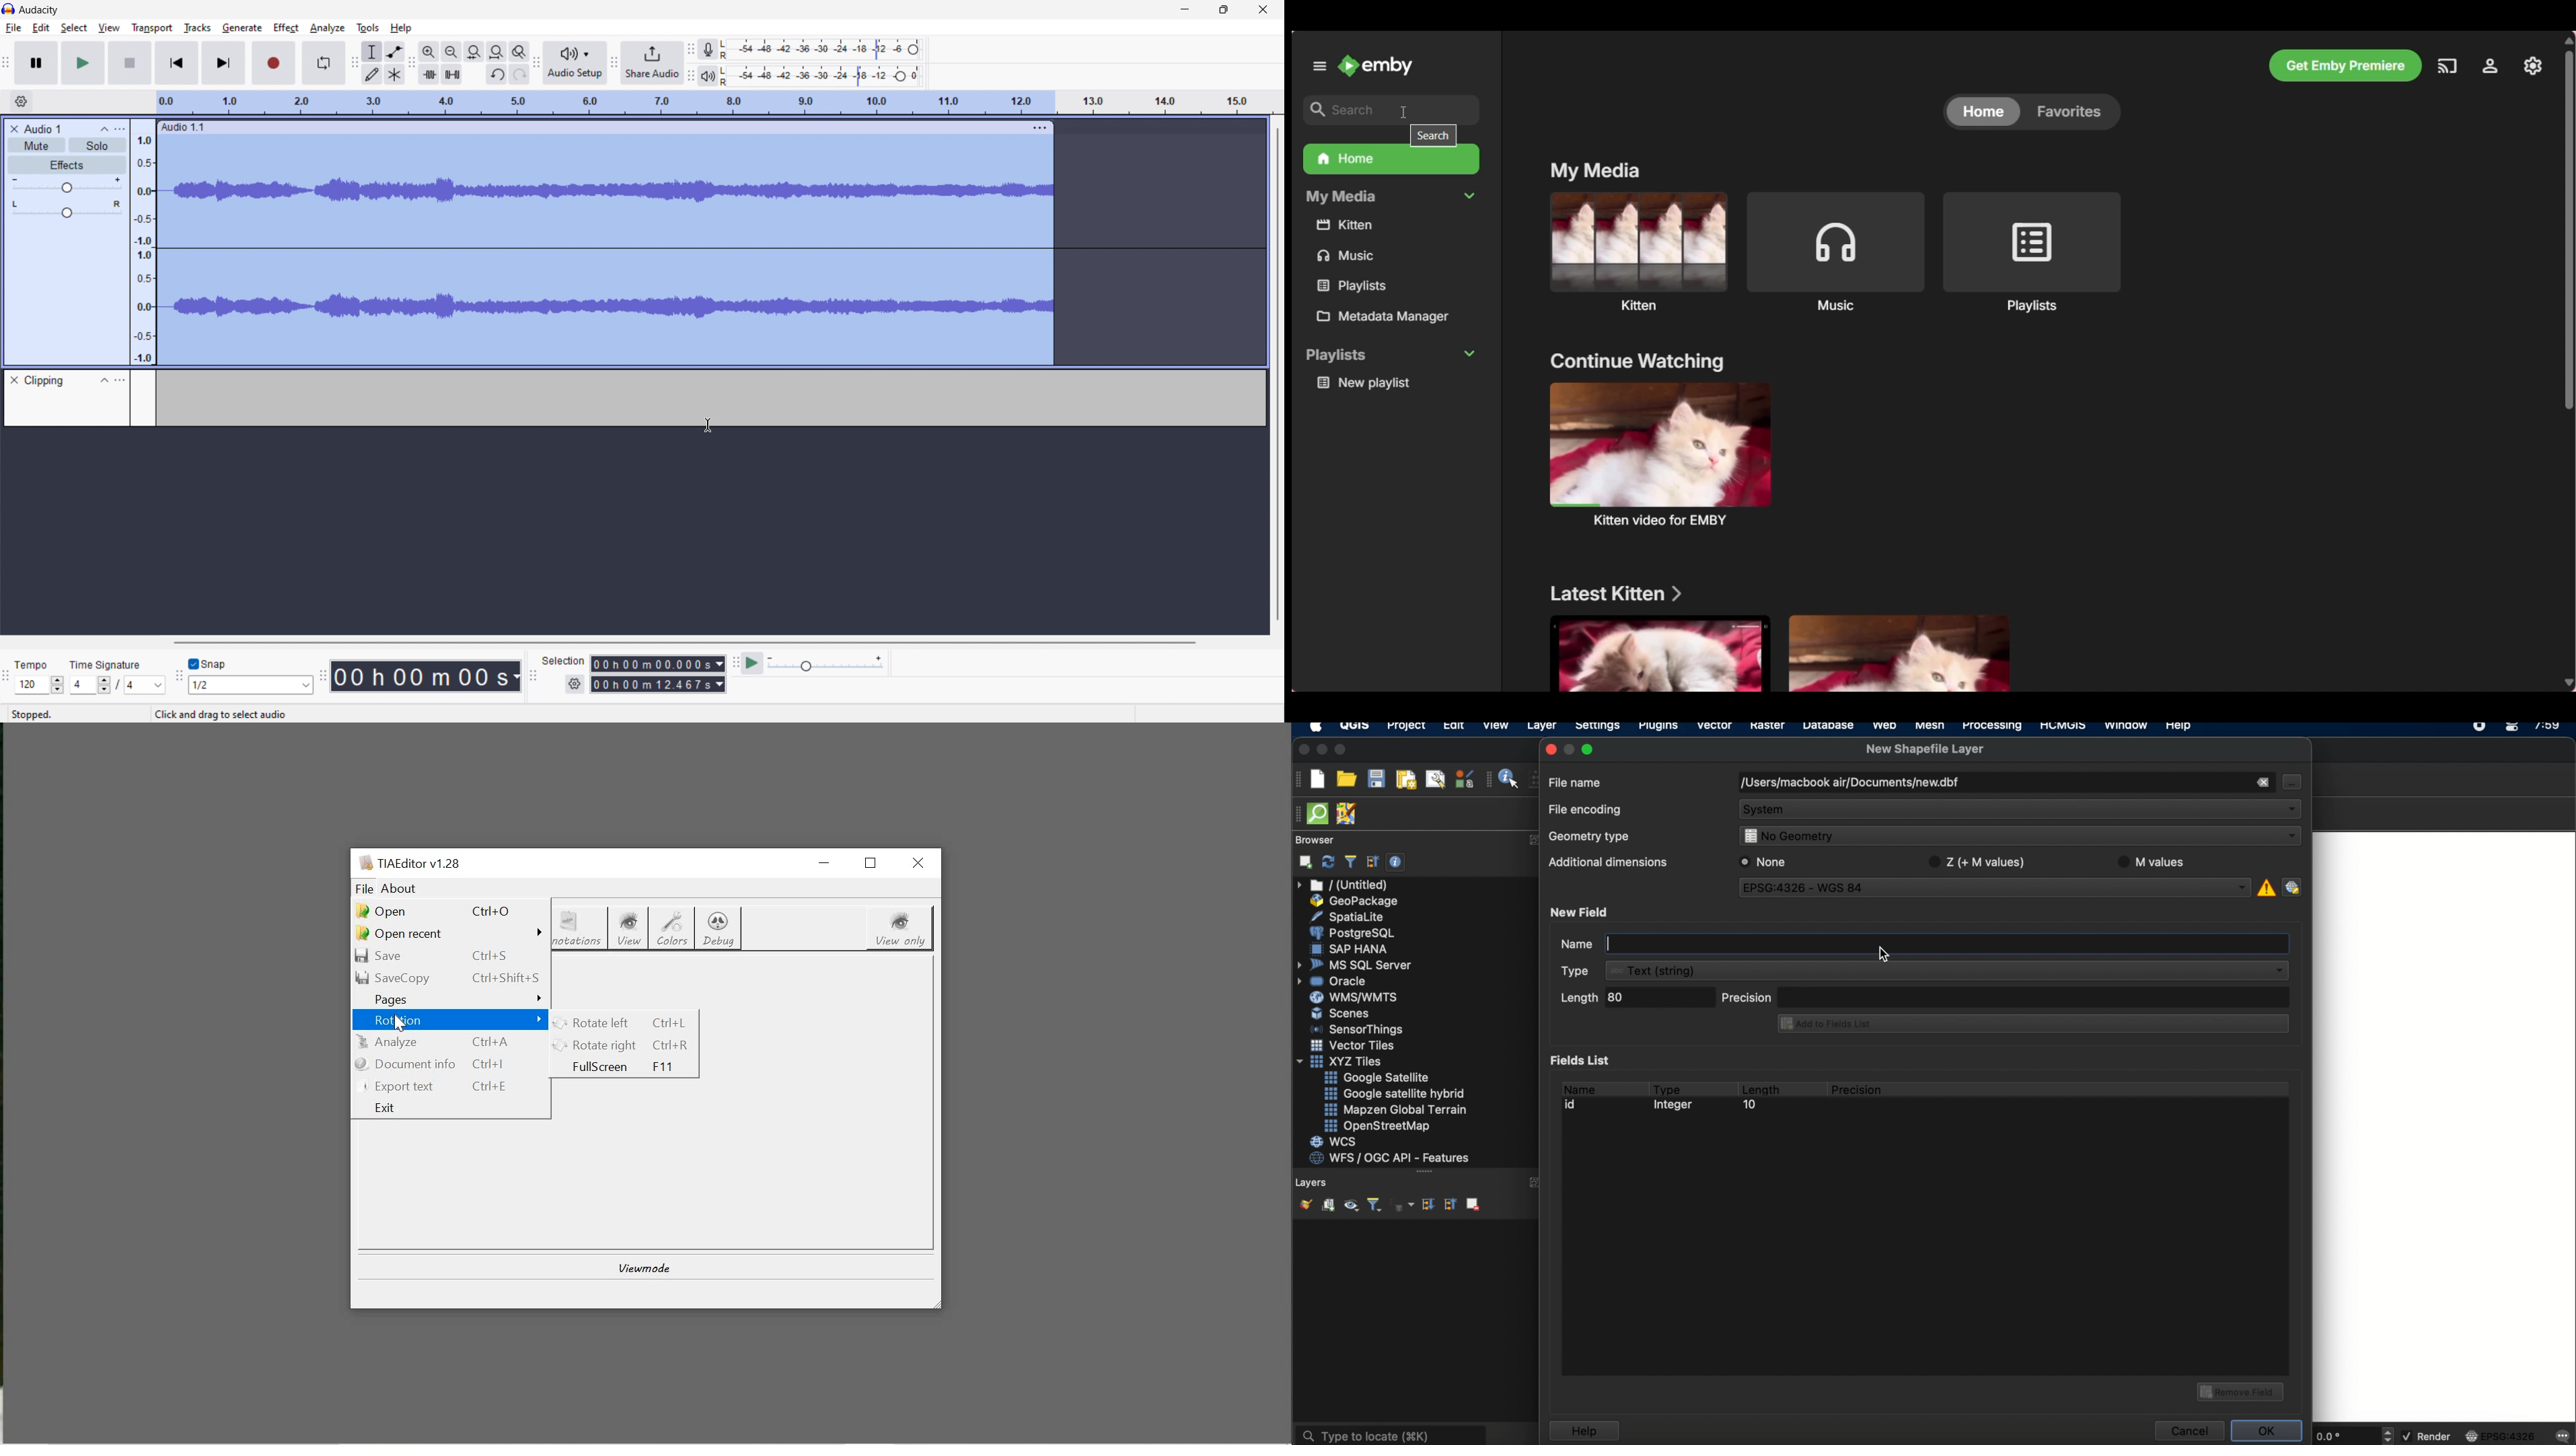 This screenshot has width=2576, height=1456. What do you see at coordinates (652, 63) in the screenshot?
I see `share audio` at bounding box center [652, 63].